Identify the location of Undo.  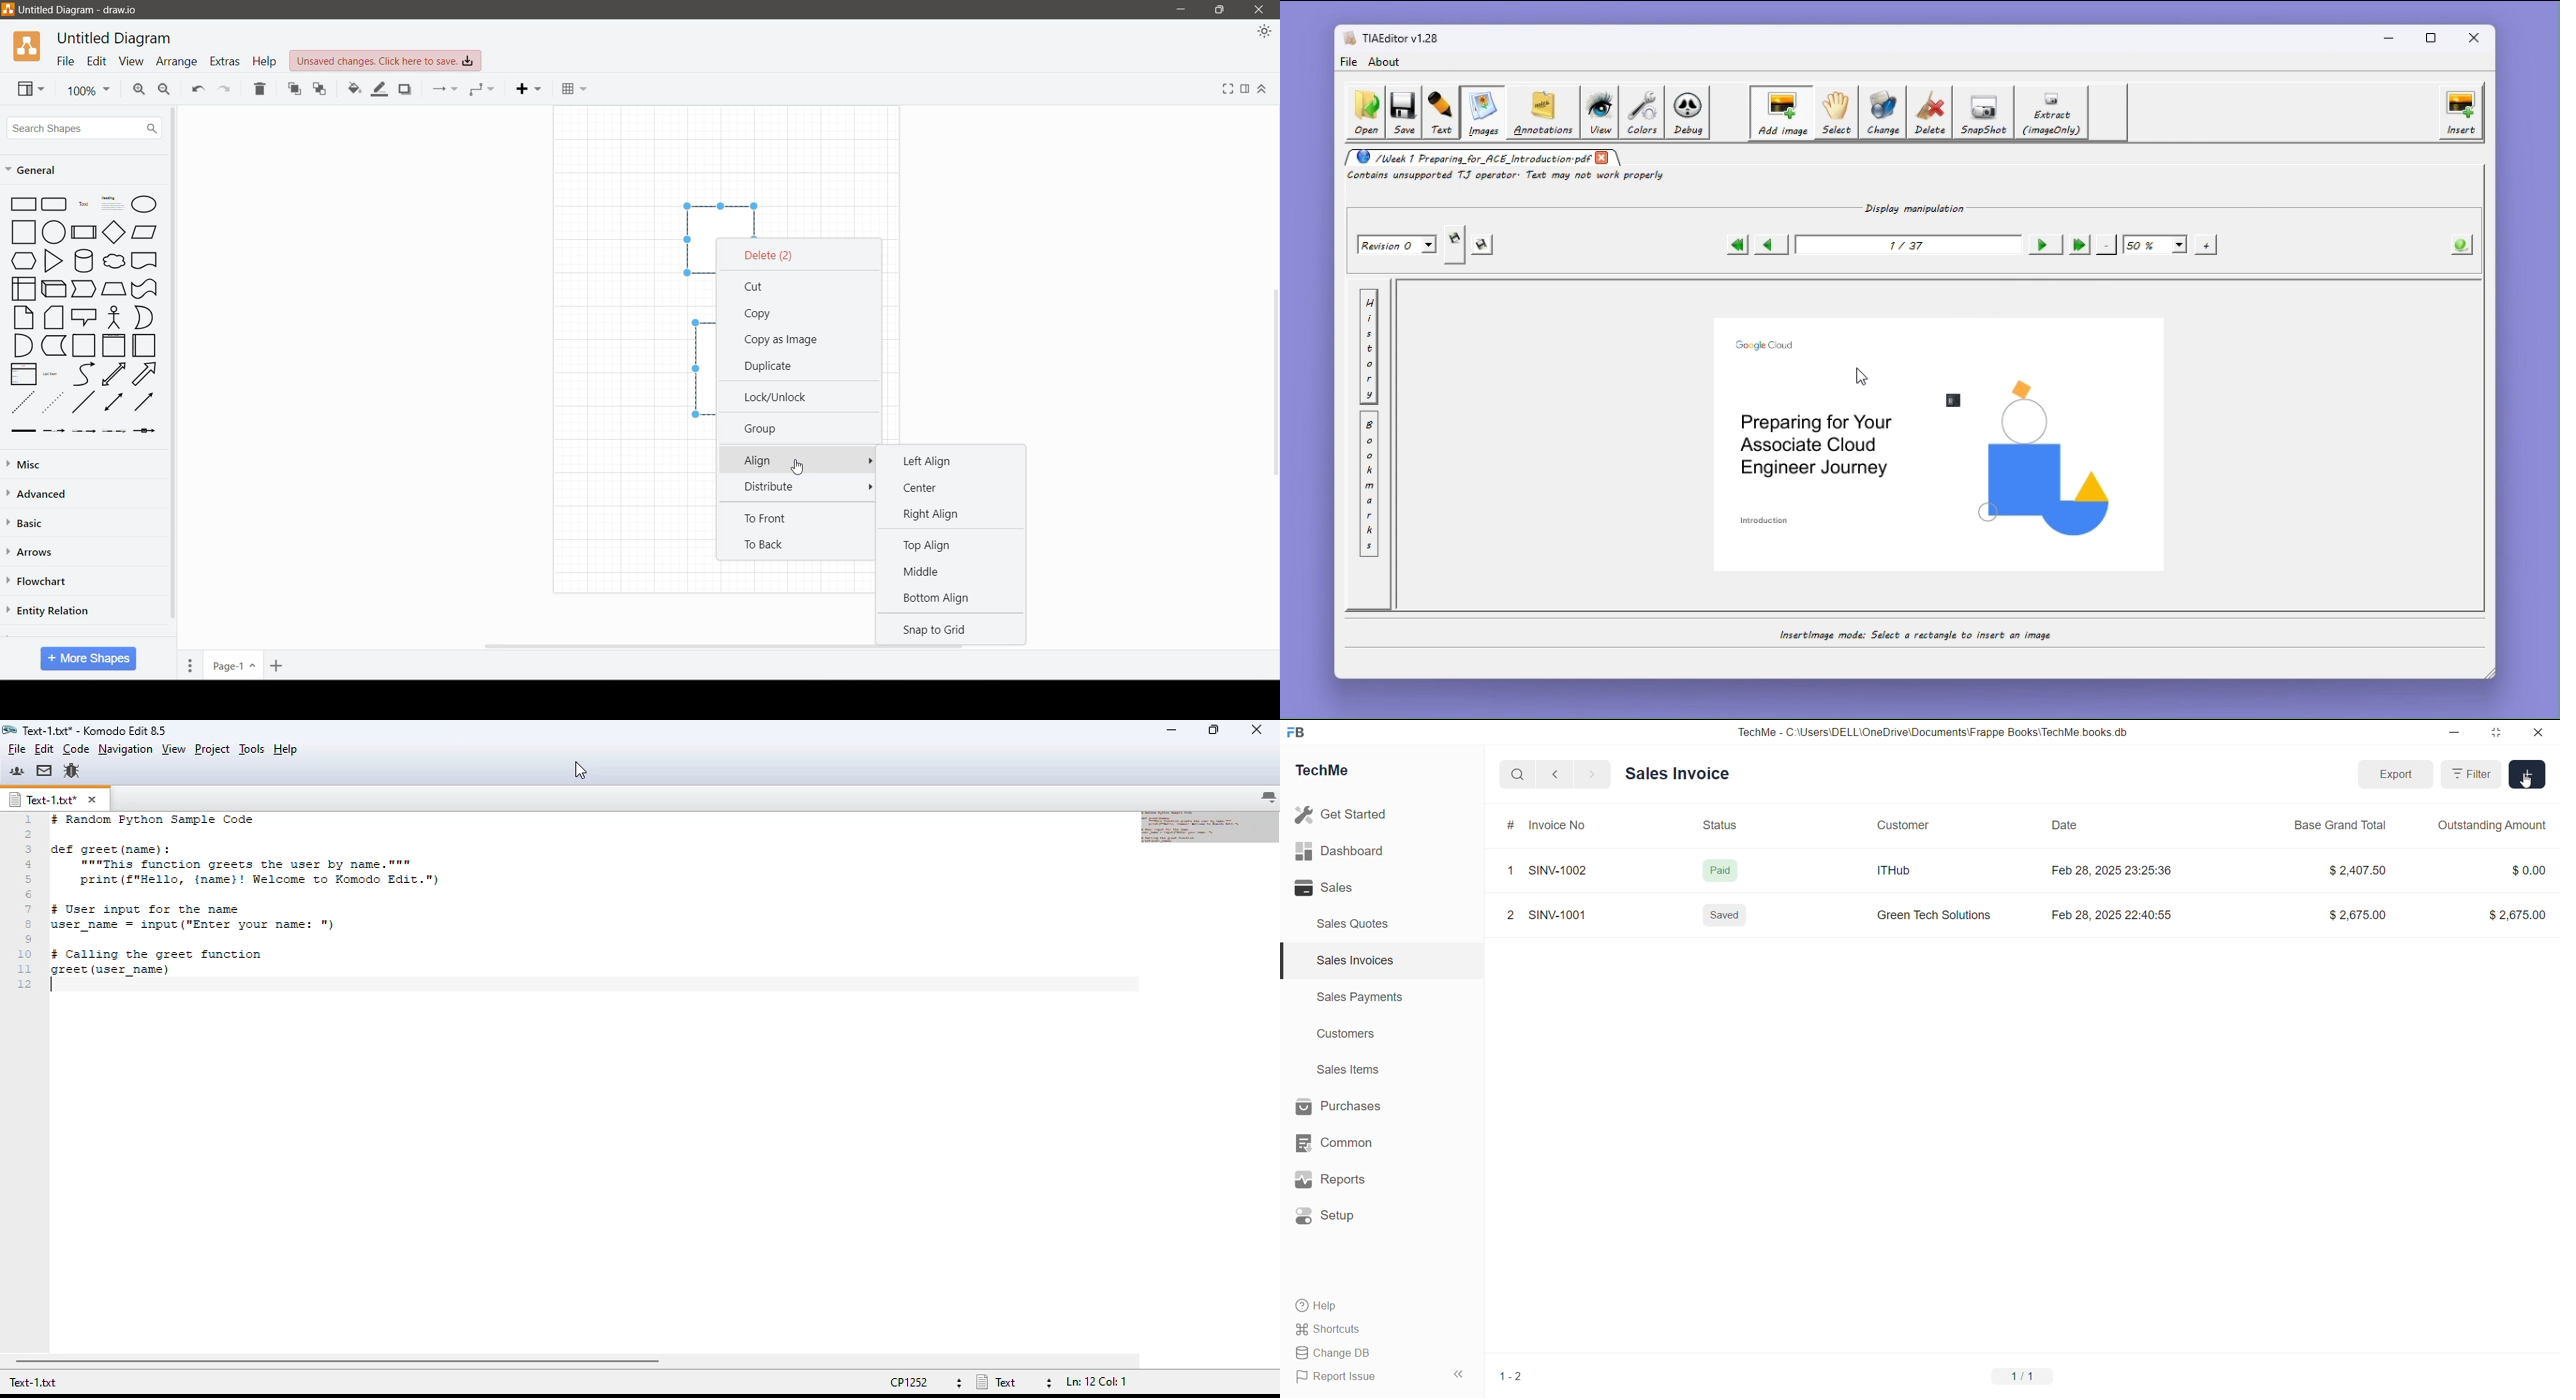
(198, 89).